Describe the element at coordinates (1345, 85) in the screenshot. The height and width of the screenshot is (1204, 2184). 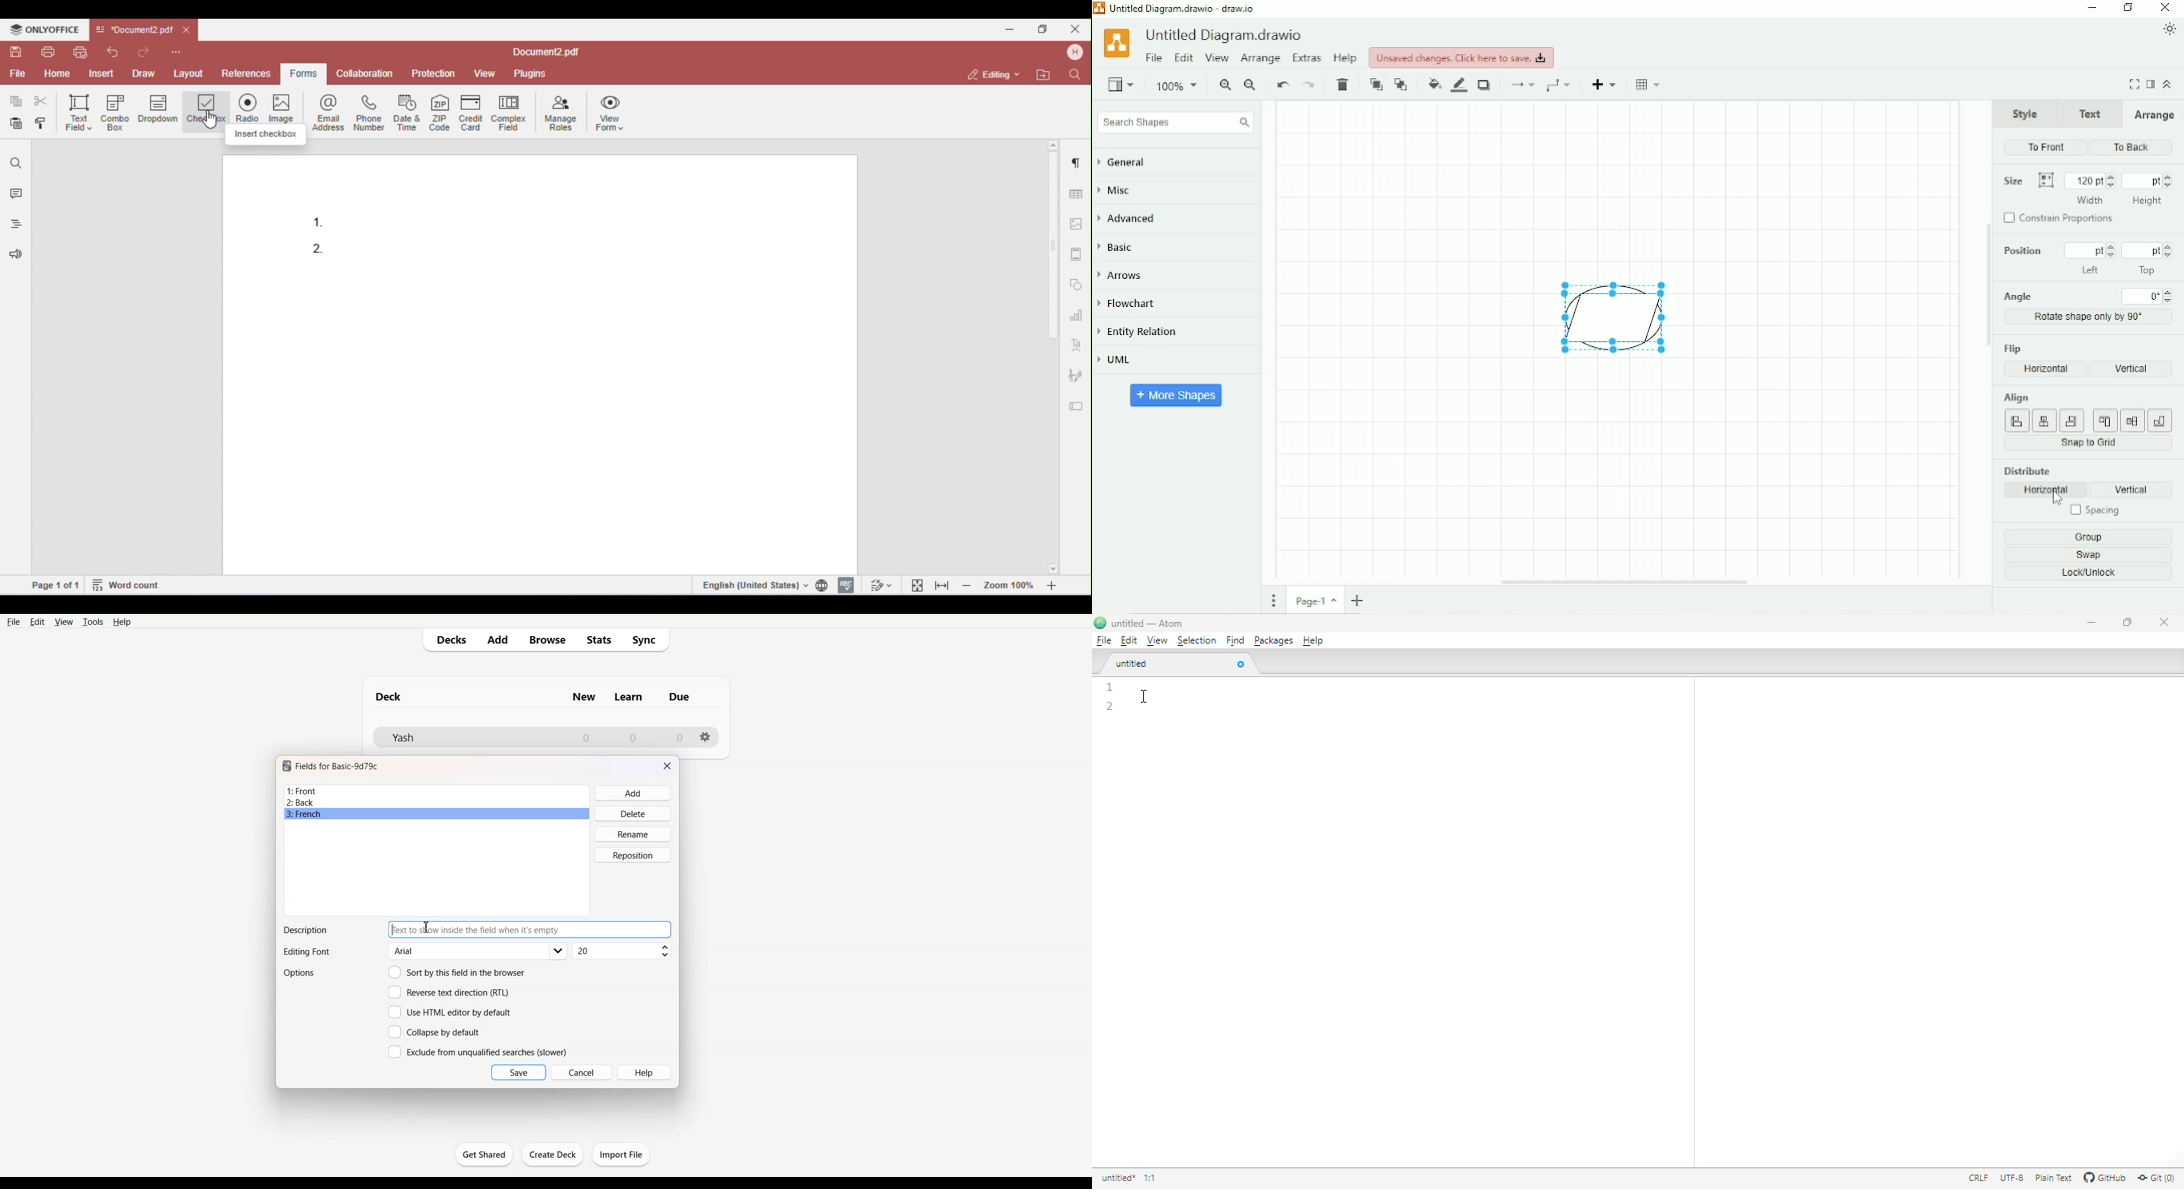
I see `Delete` at that location.